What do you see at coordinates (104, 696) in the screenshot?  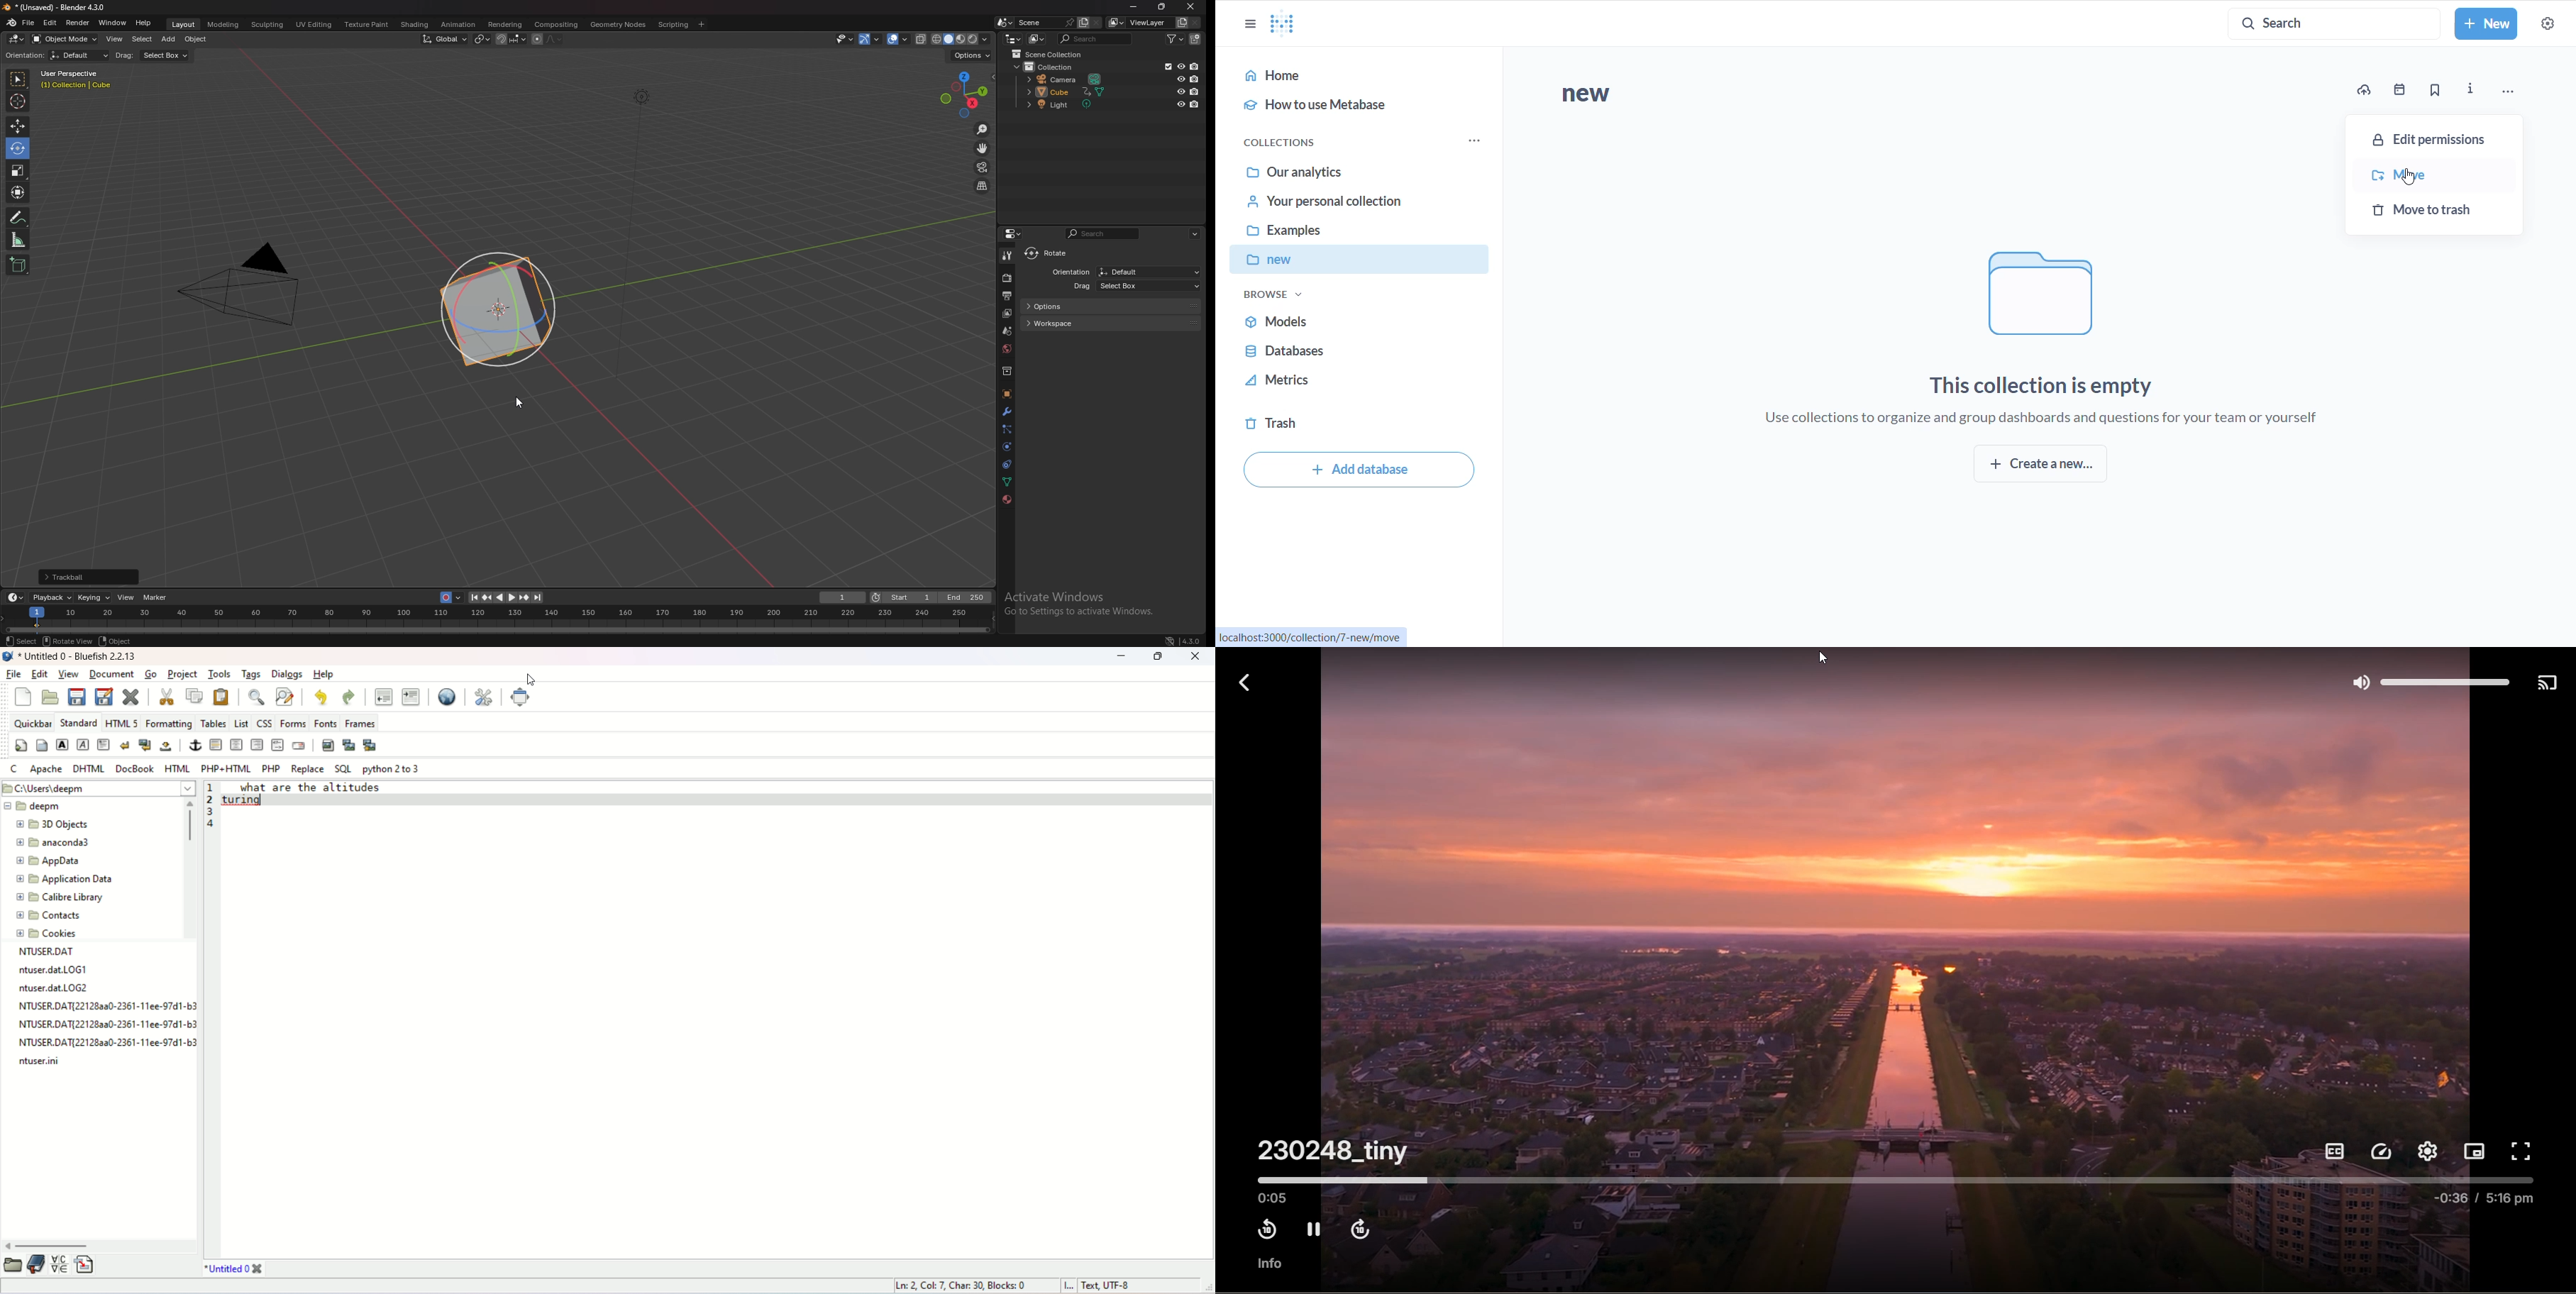 I see `save file as` at bounding box center [104, 696].